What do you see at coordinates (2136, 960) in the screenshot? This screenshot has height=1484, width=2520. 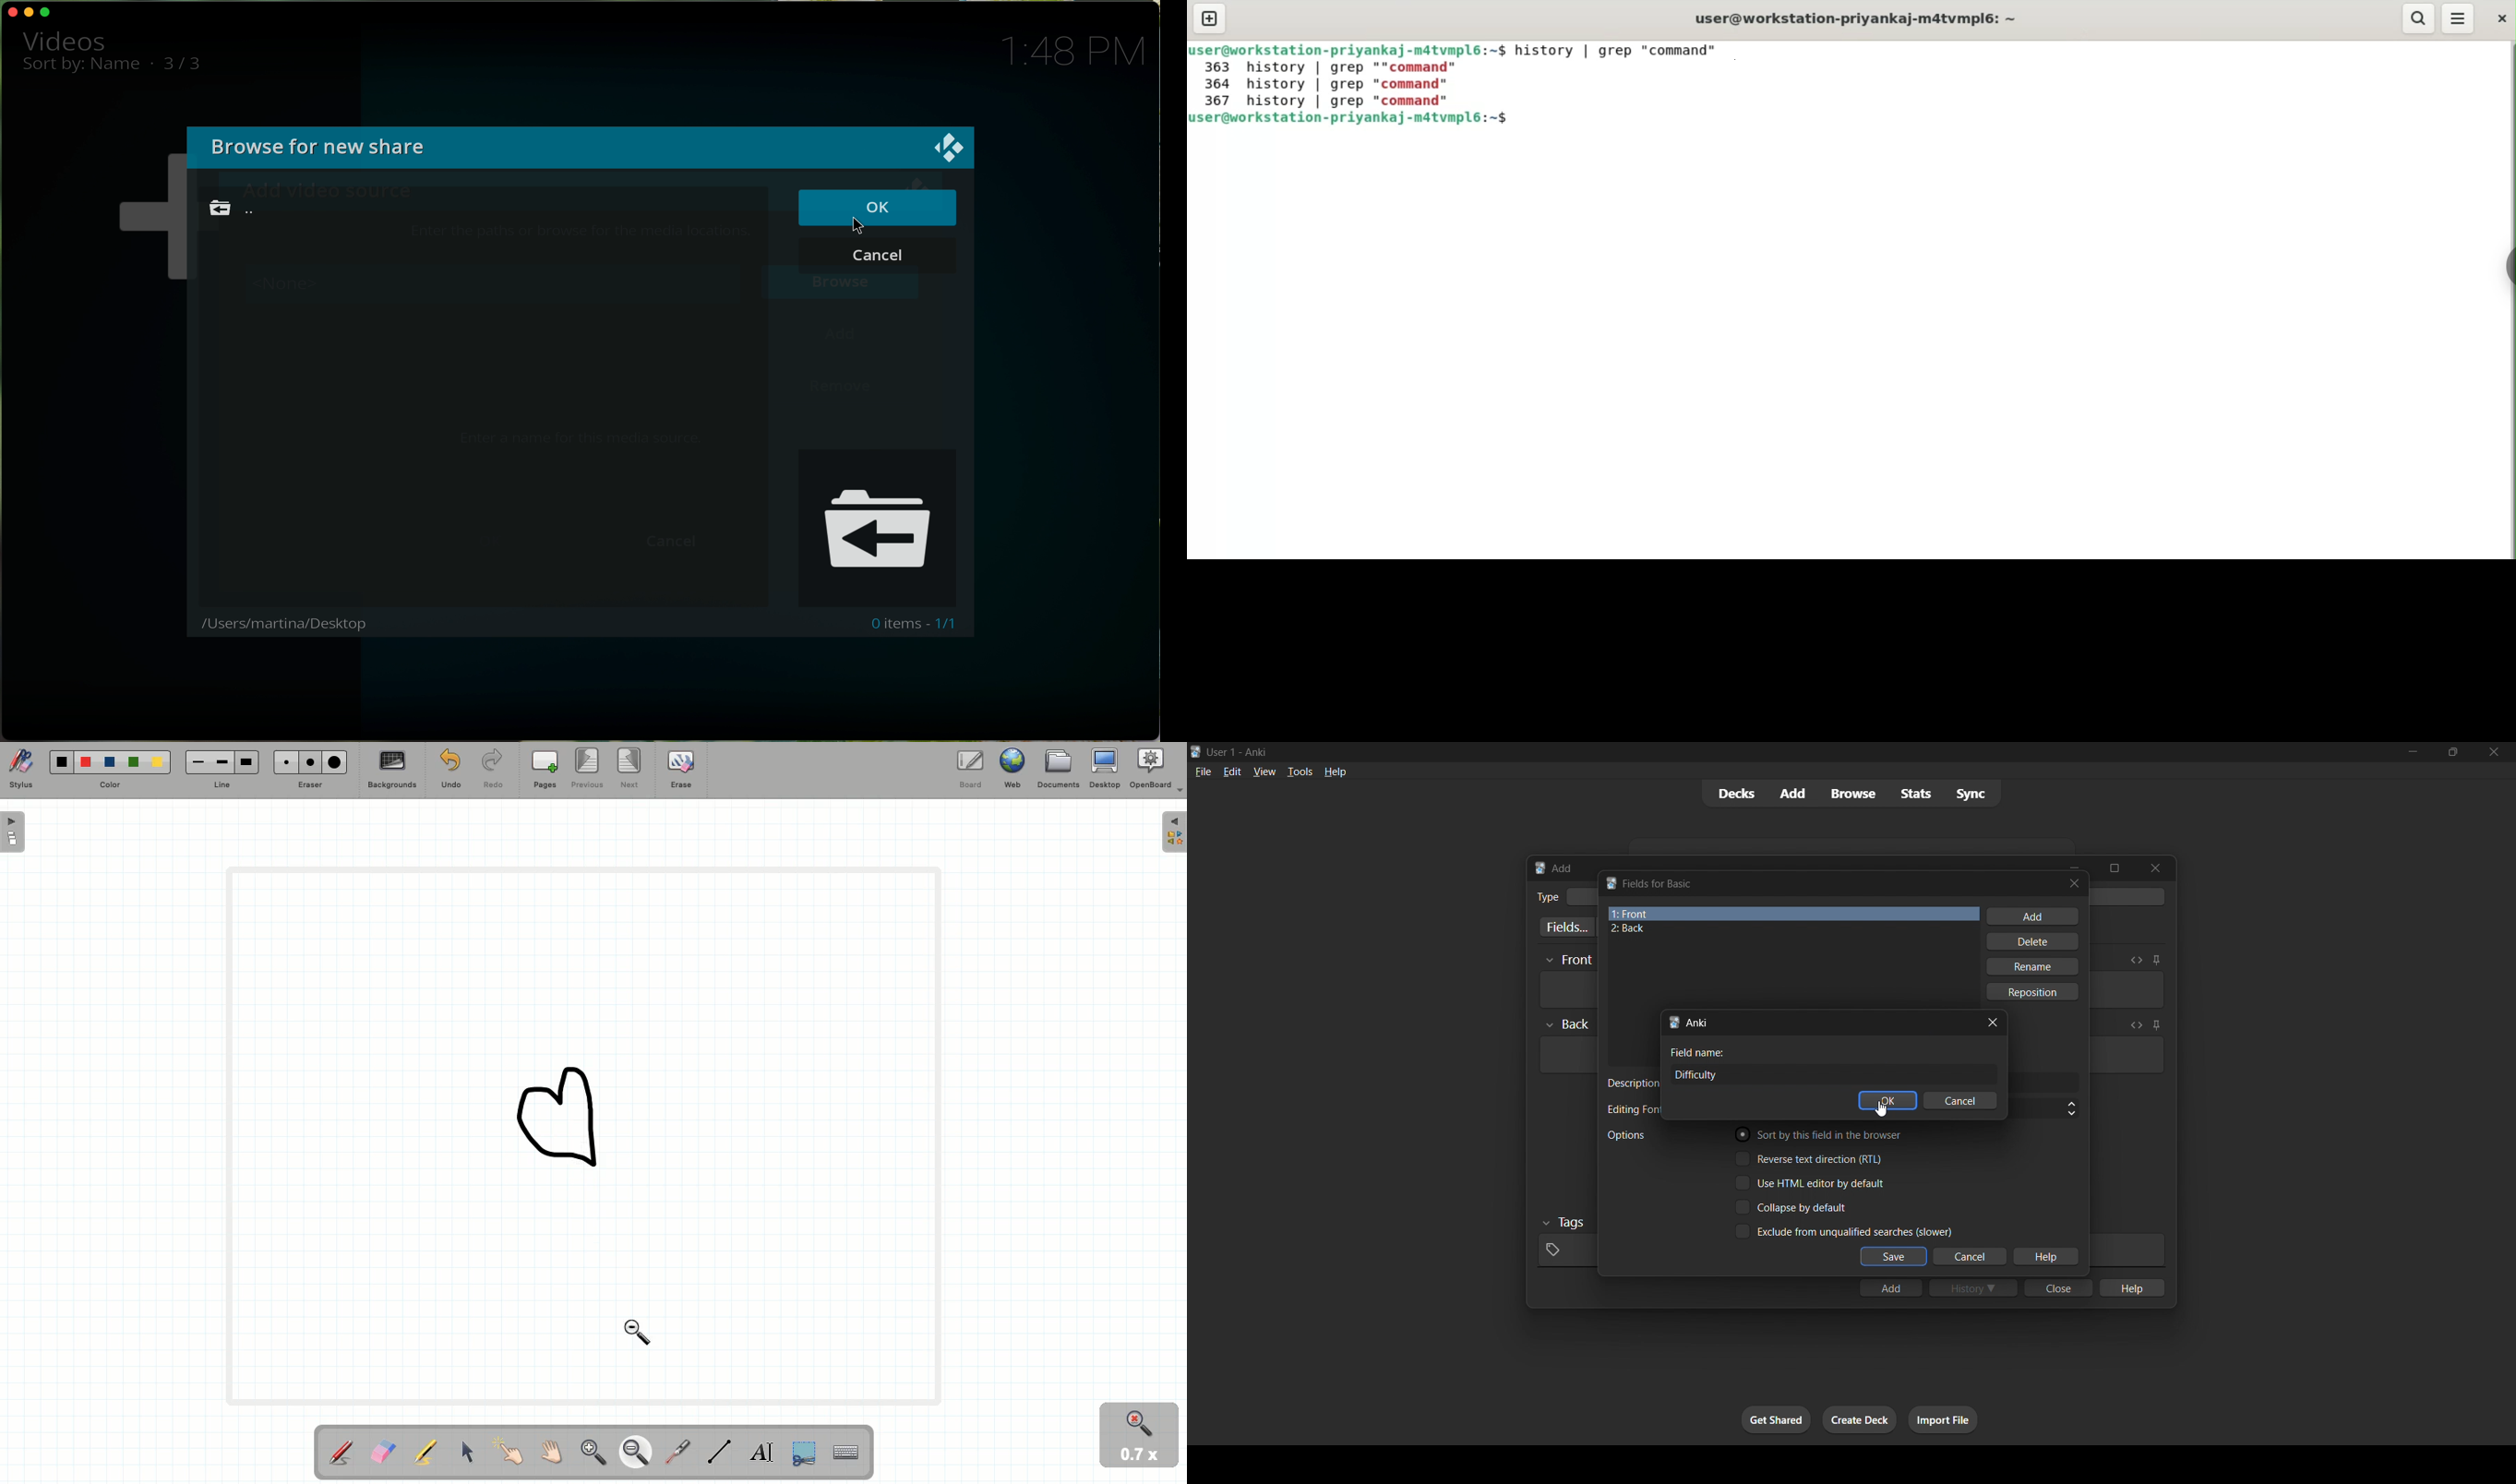 I see `Toggle HTML editor` at bounding box center [2136, 960].